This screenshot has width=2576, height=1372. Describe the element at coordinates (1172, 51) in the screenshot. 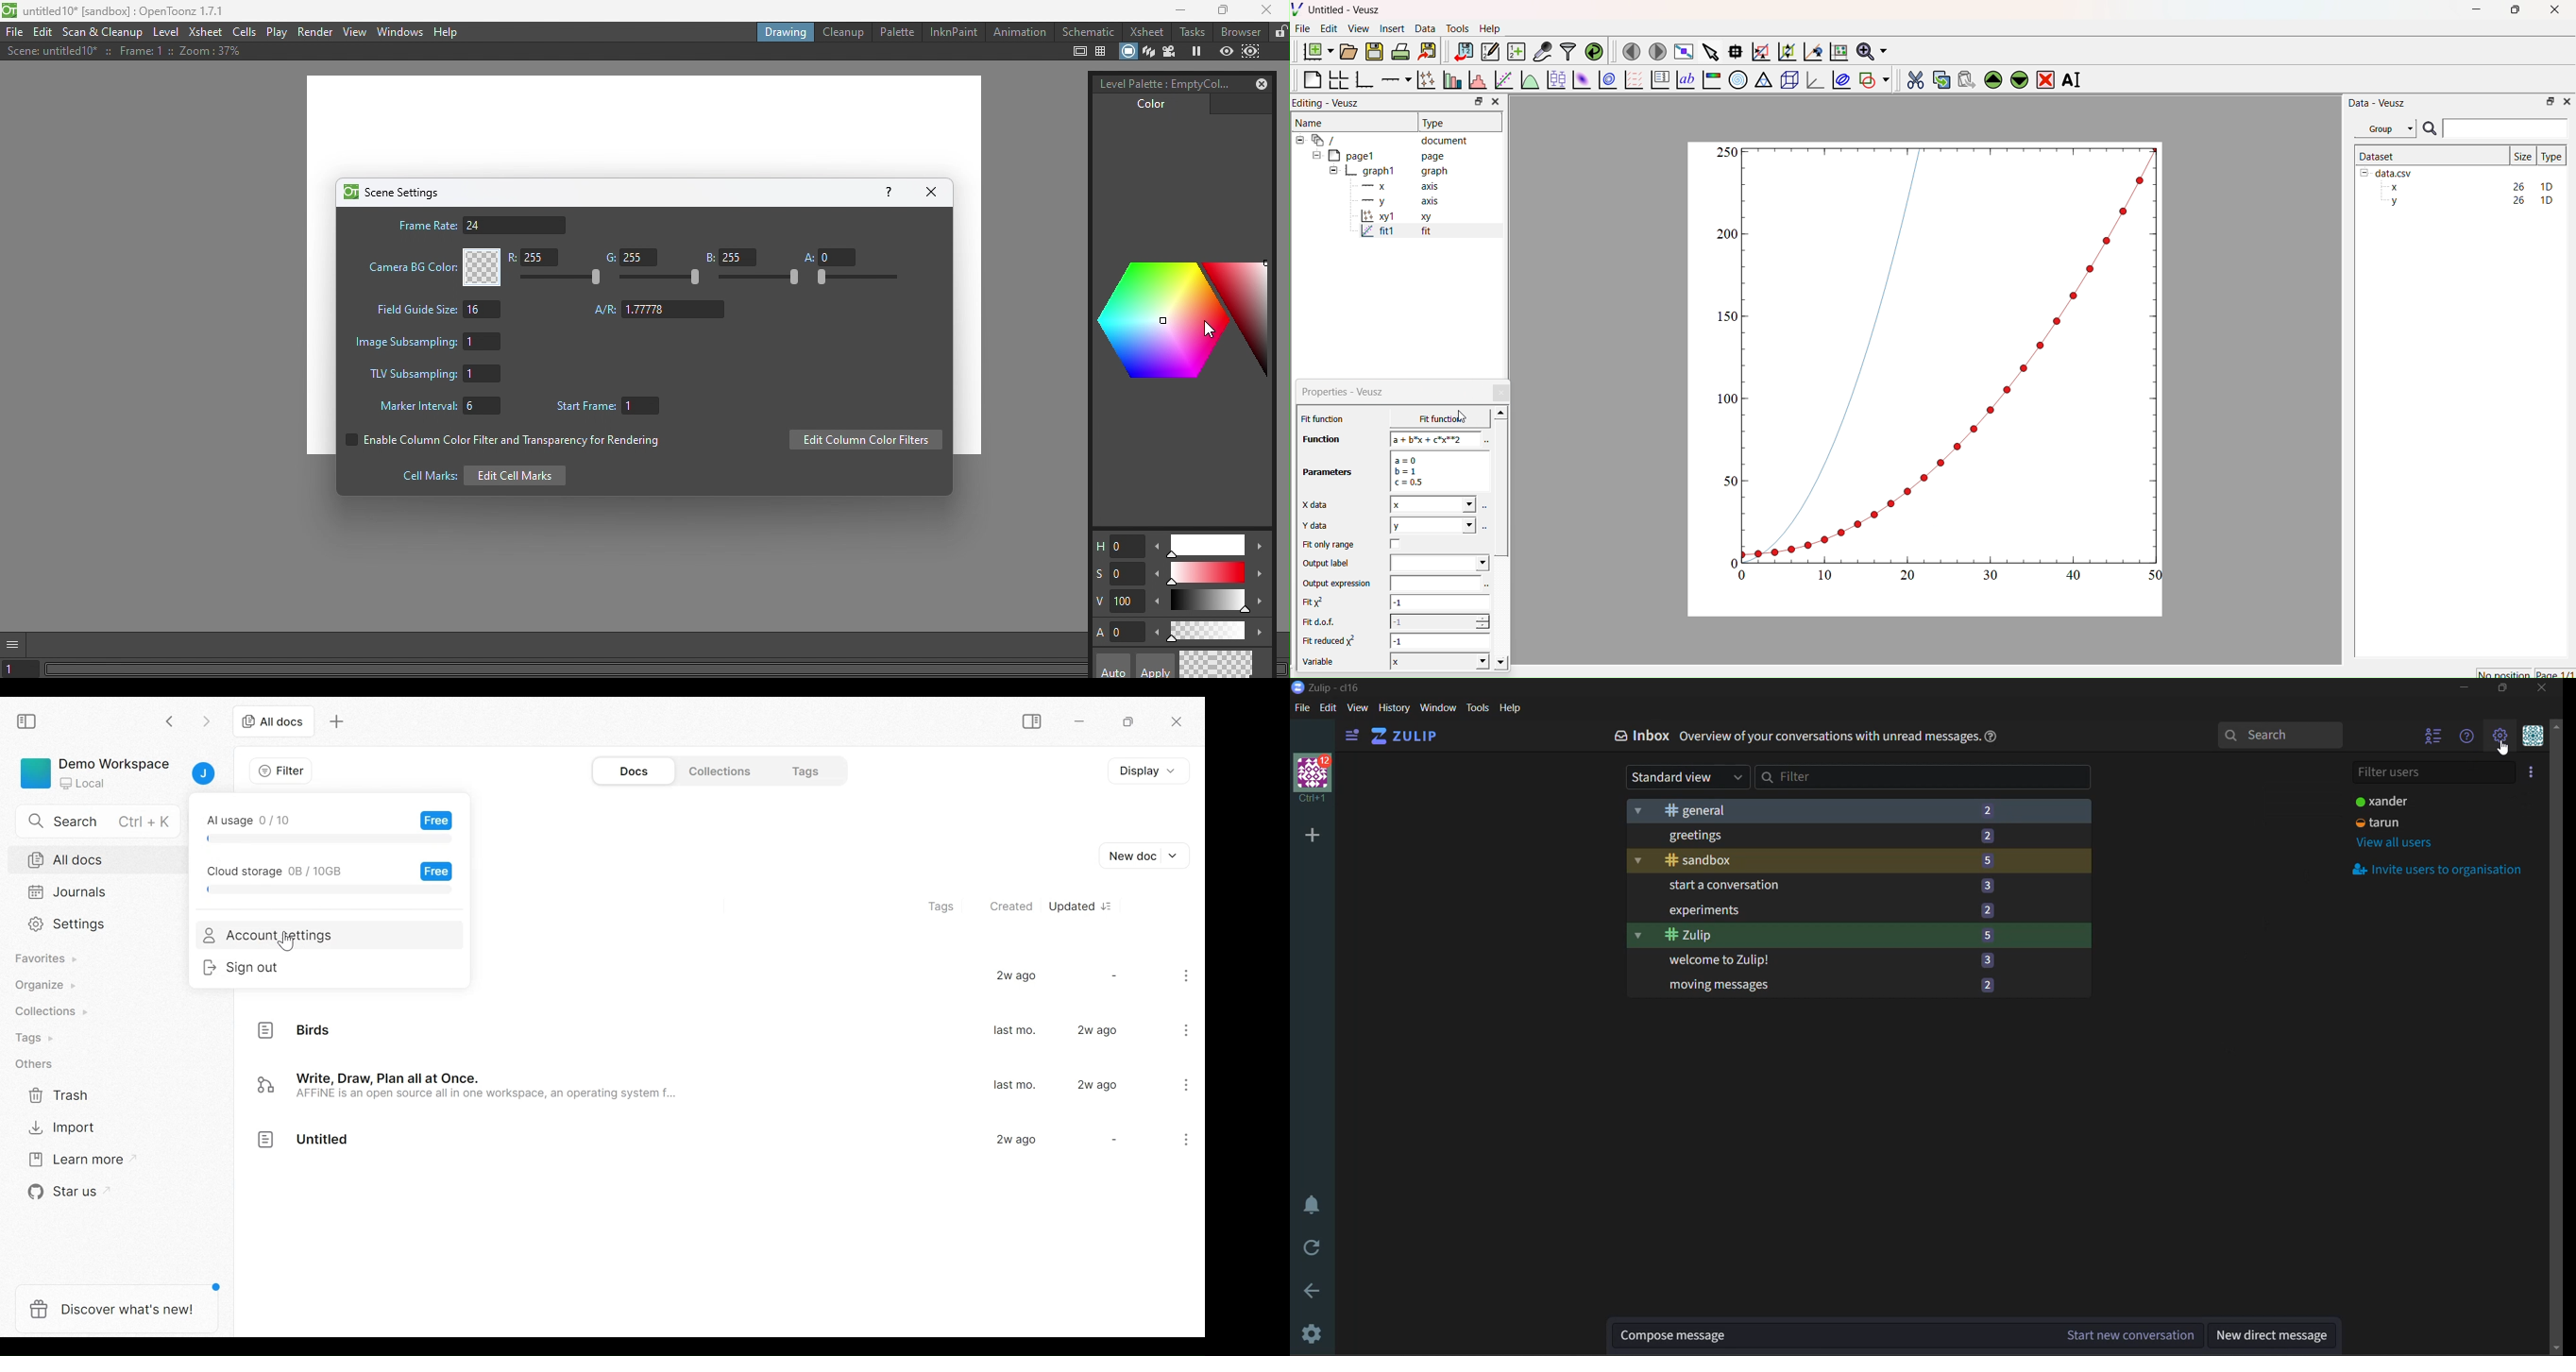

I see `Camera view` at that location.